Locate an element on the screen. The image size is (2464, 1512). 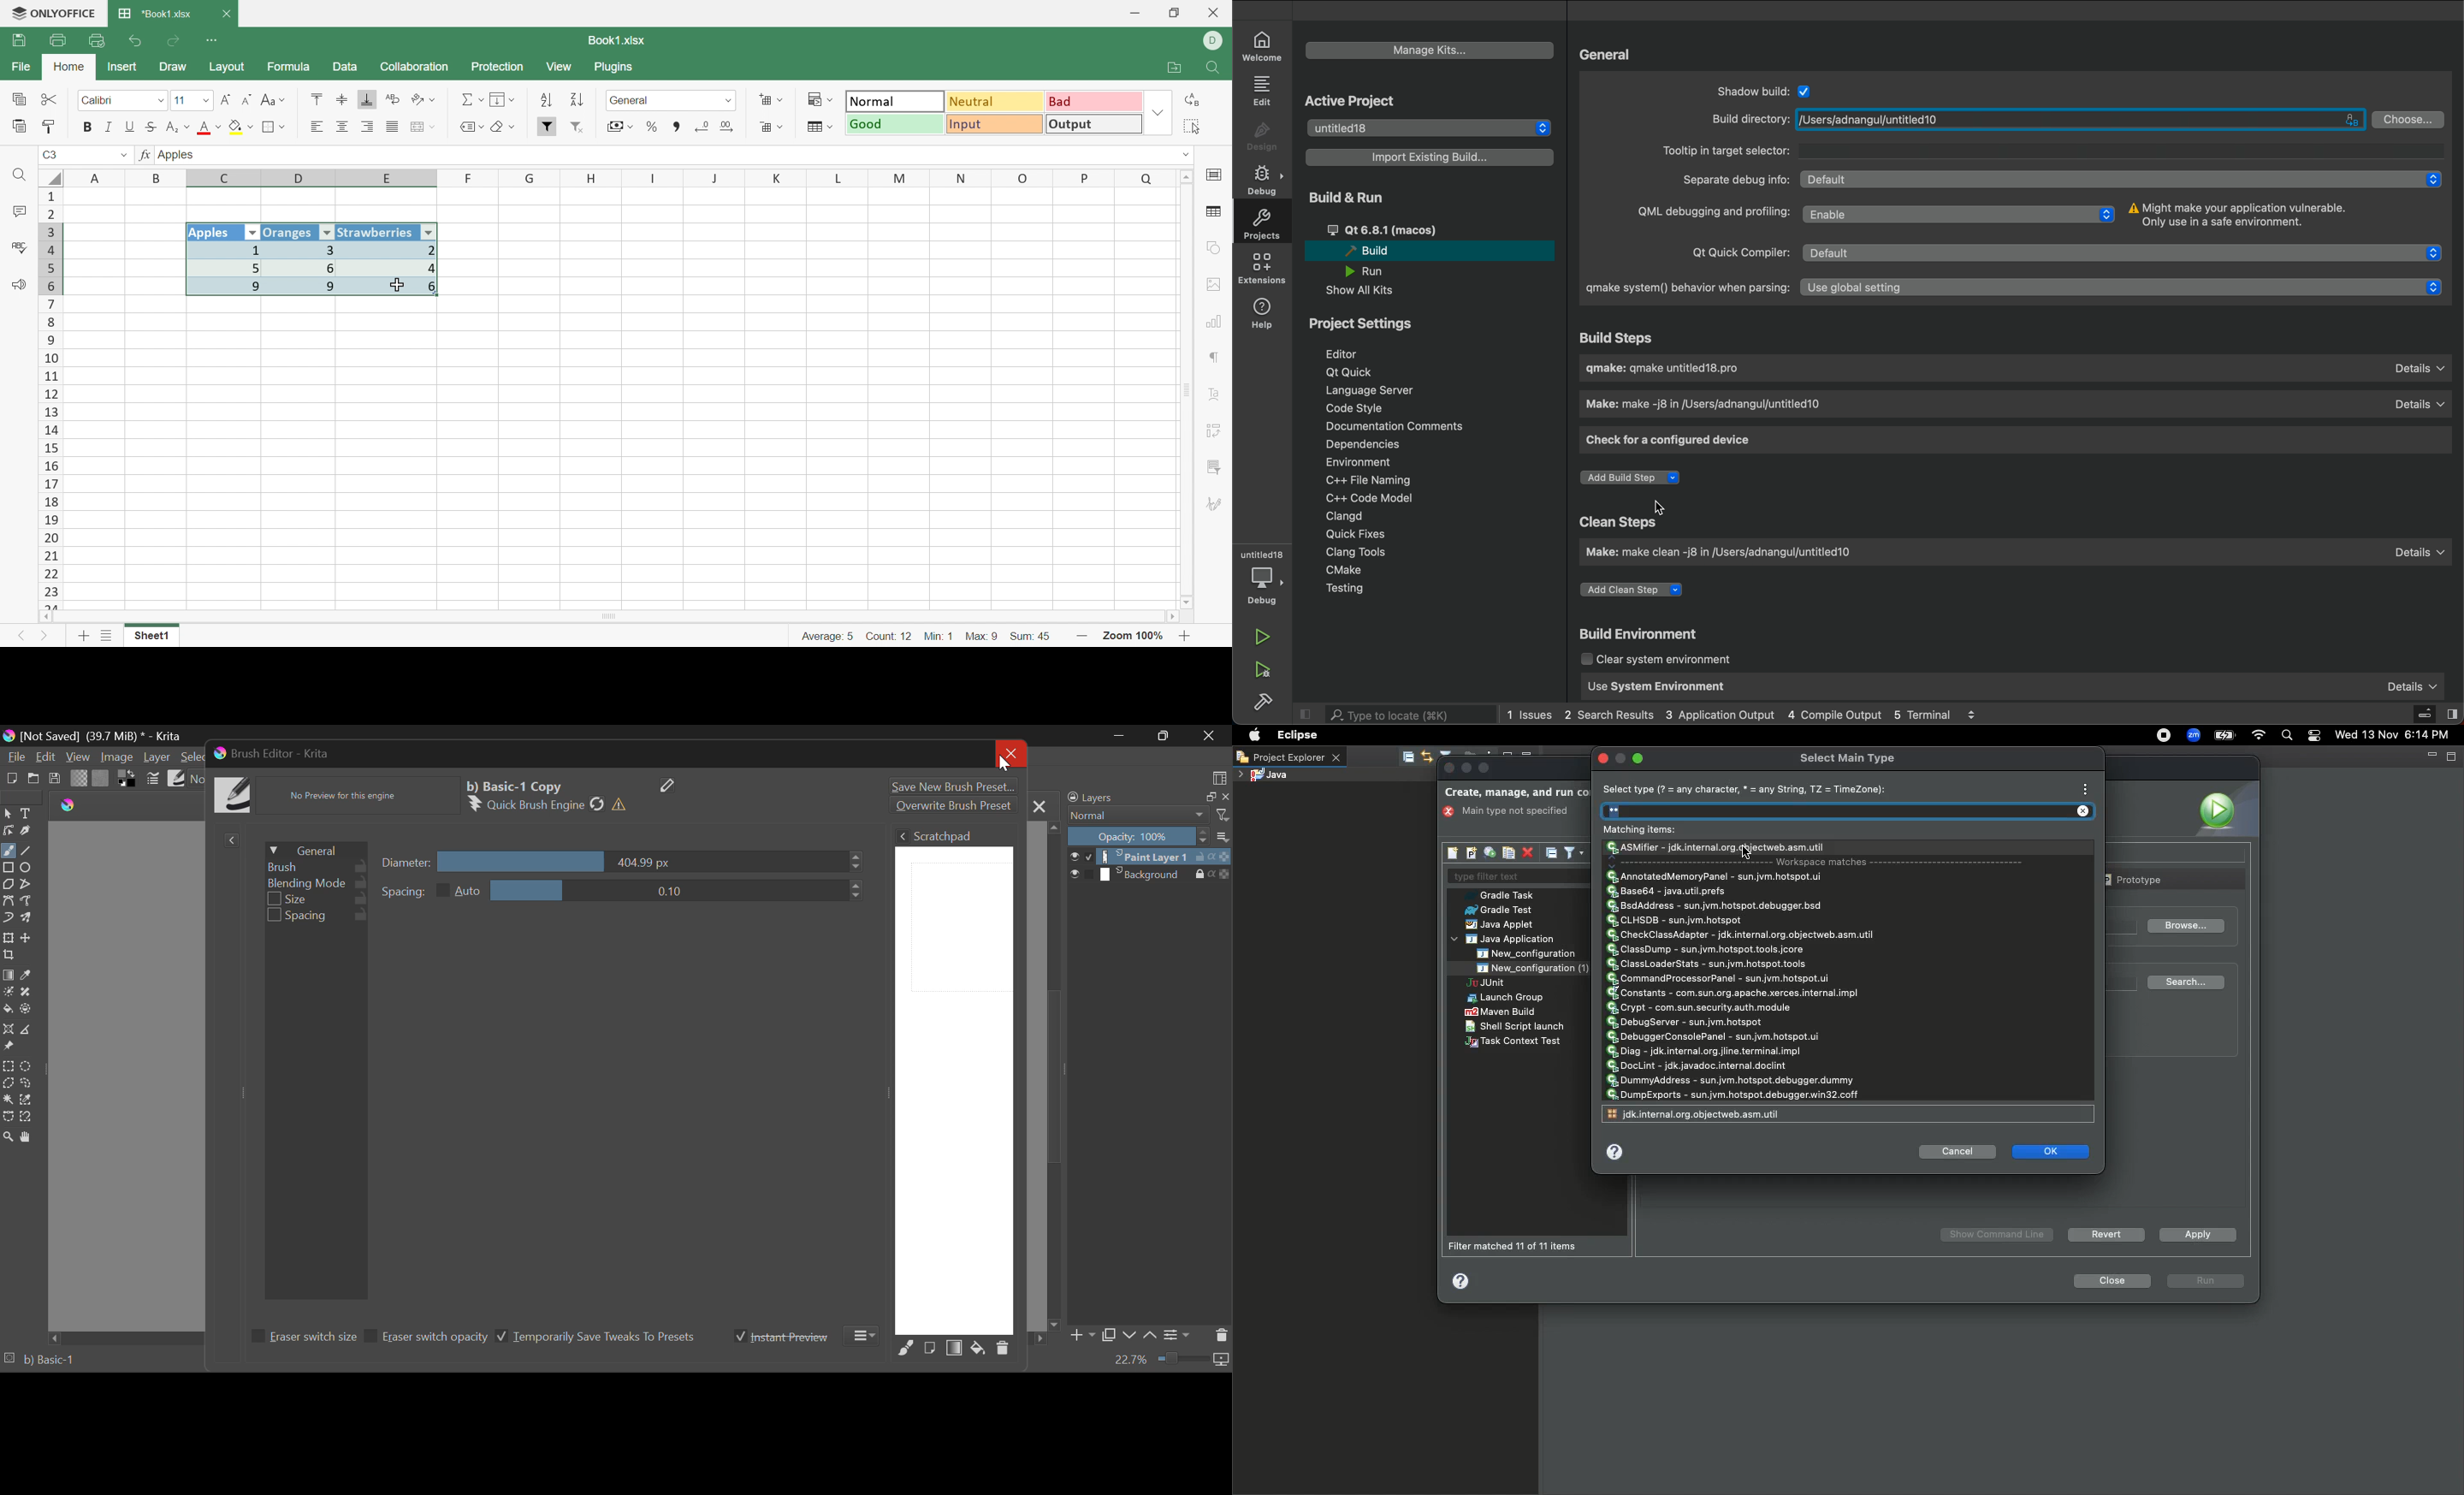
Brush Preset Selected is located at coordinates (38, 1362).